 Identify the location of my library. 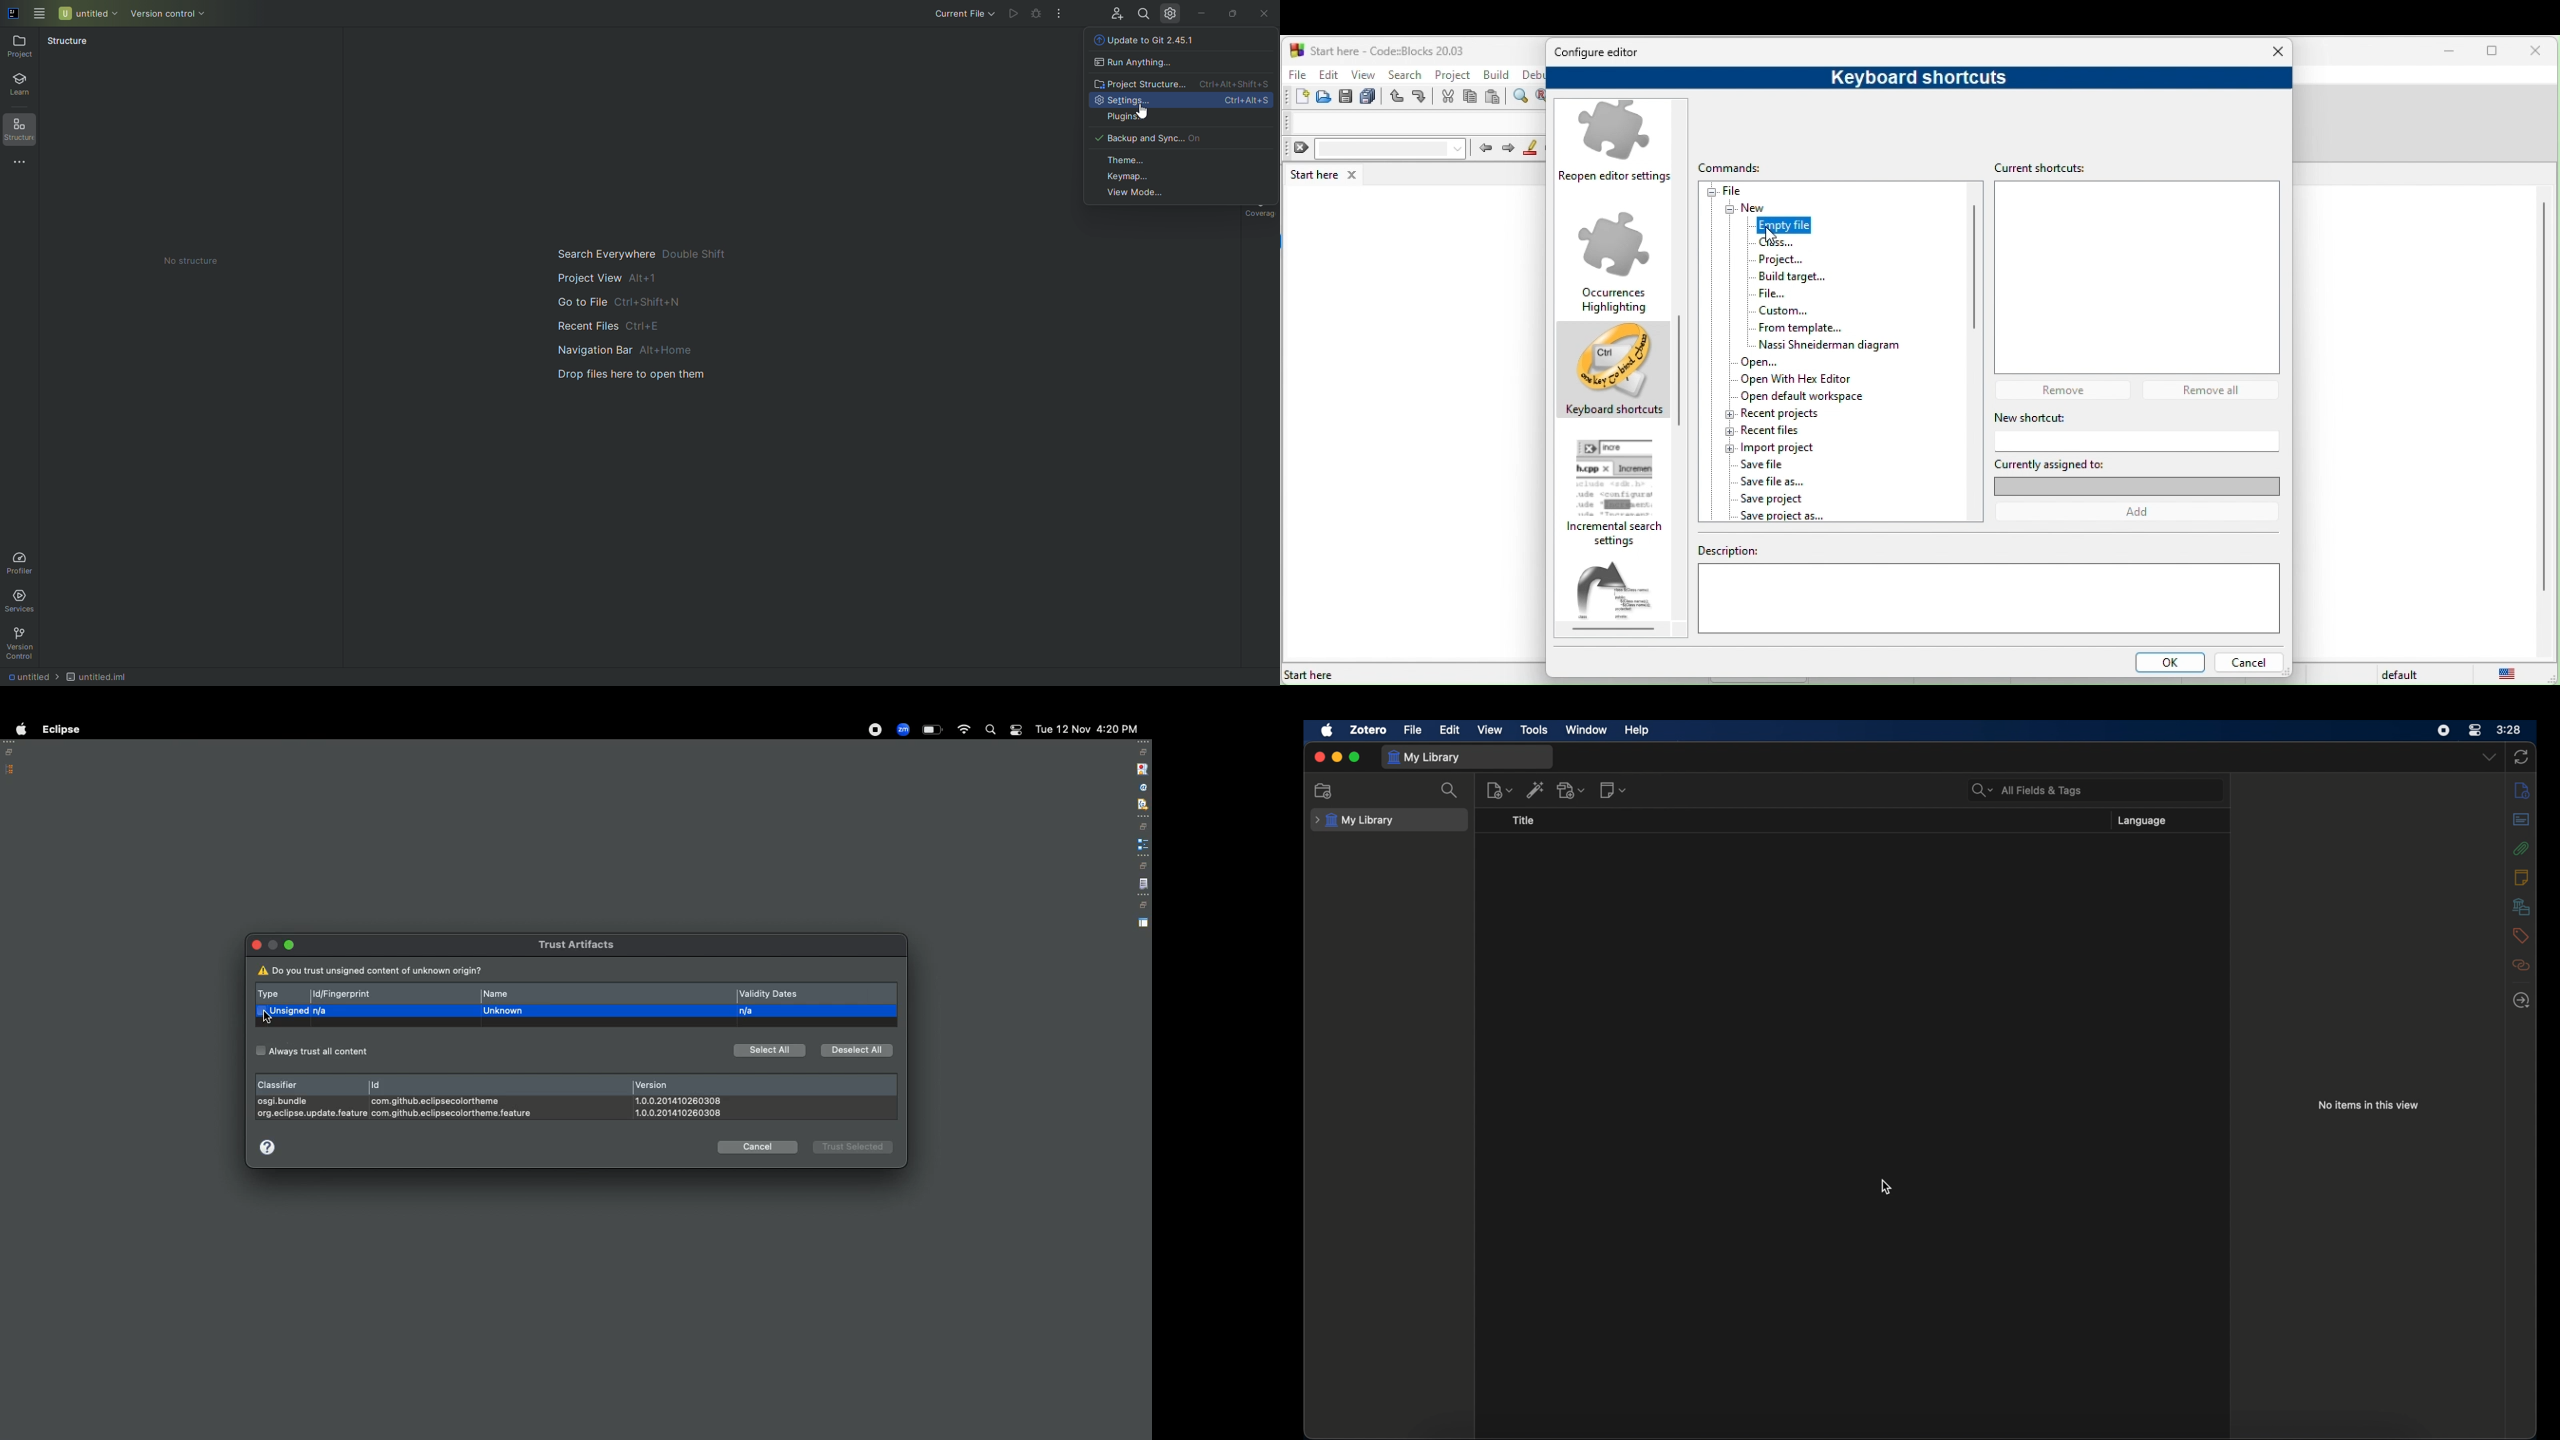
(1355, 821).